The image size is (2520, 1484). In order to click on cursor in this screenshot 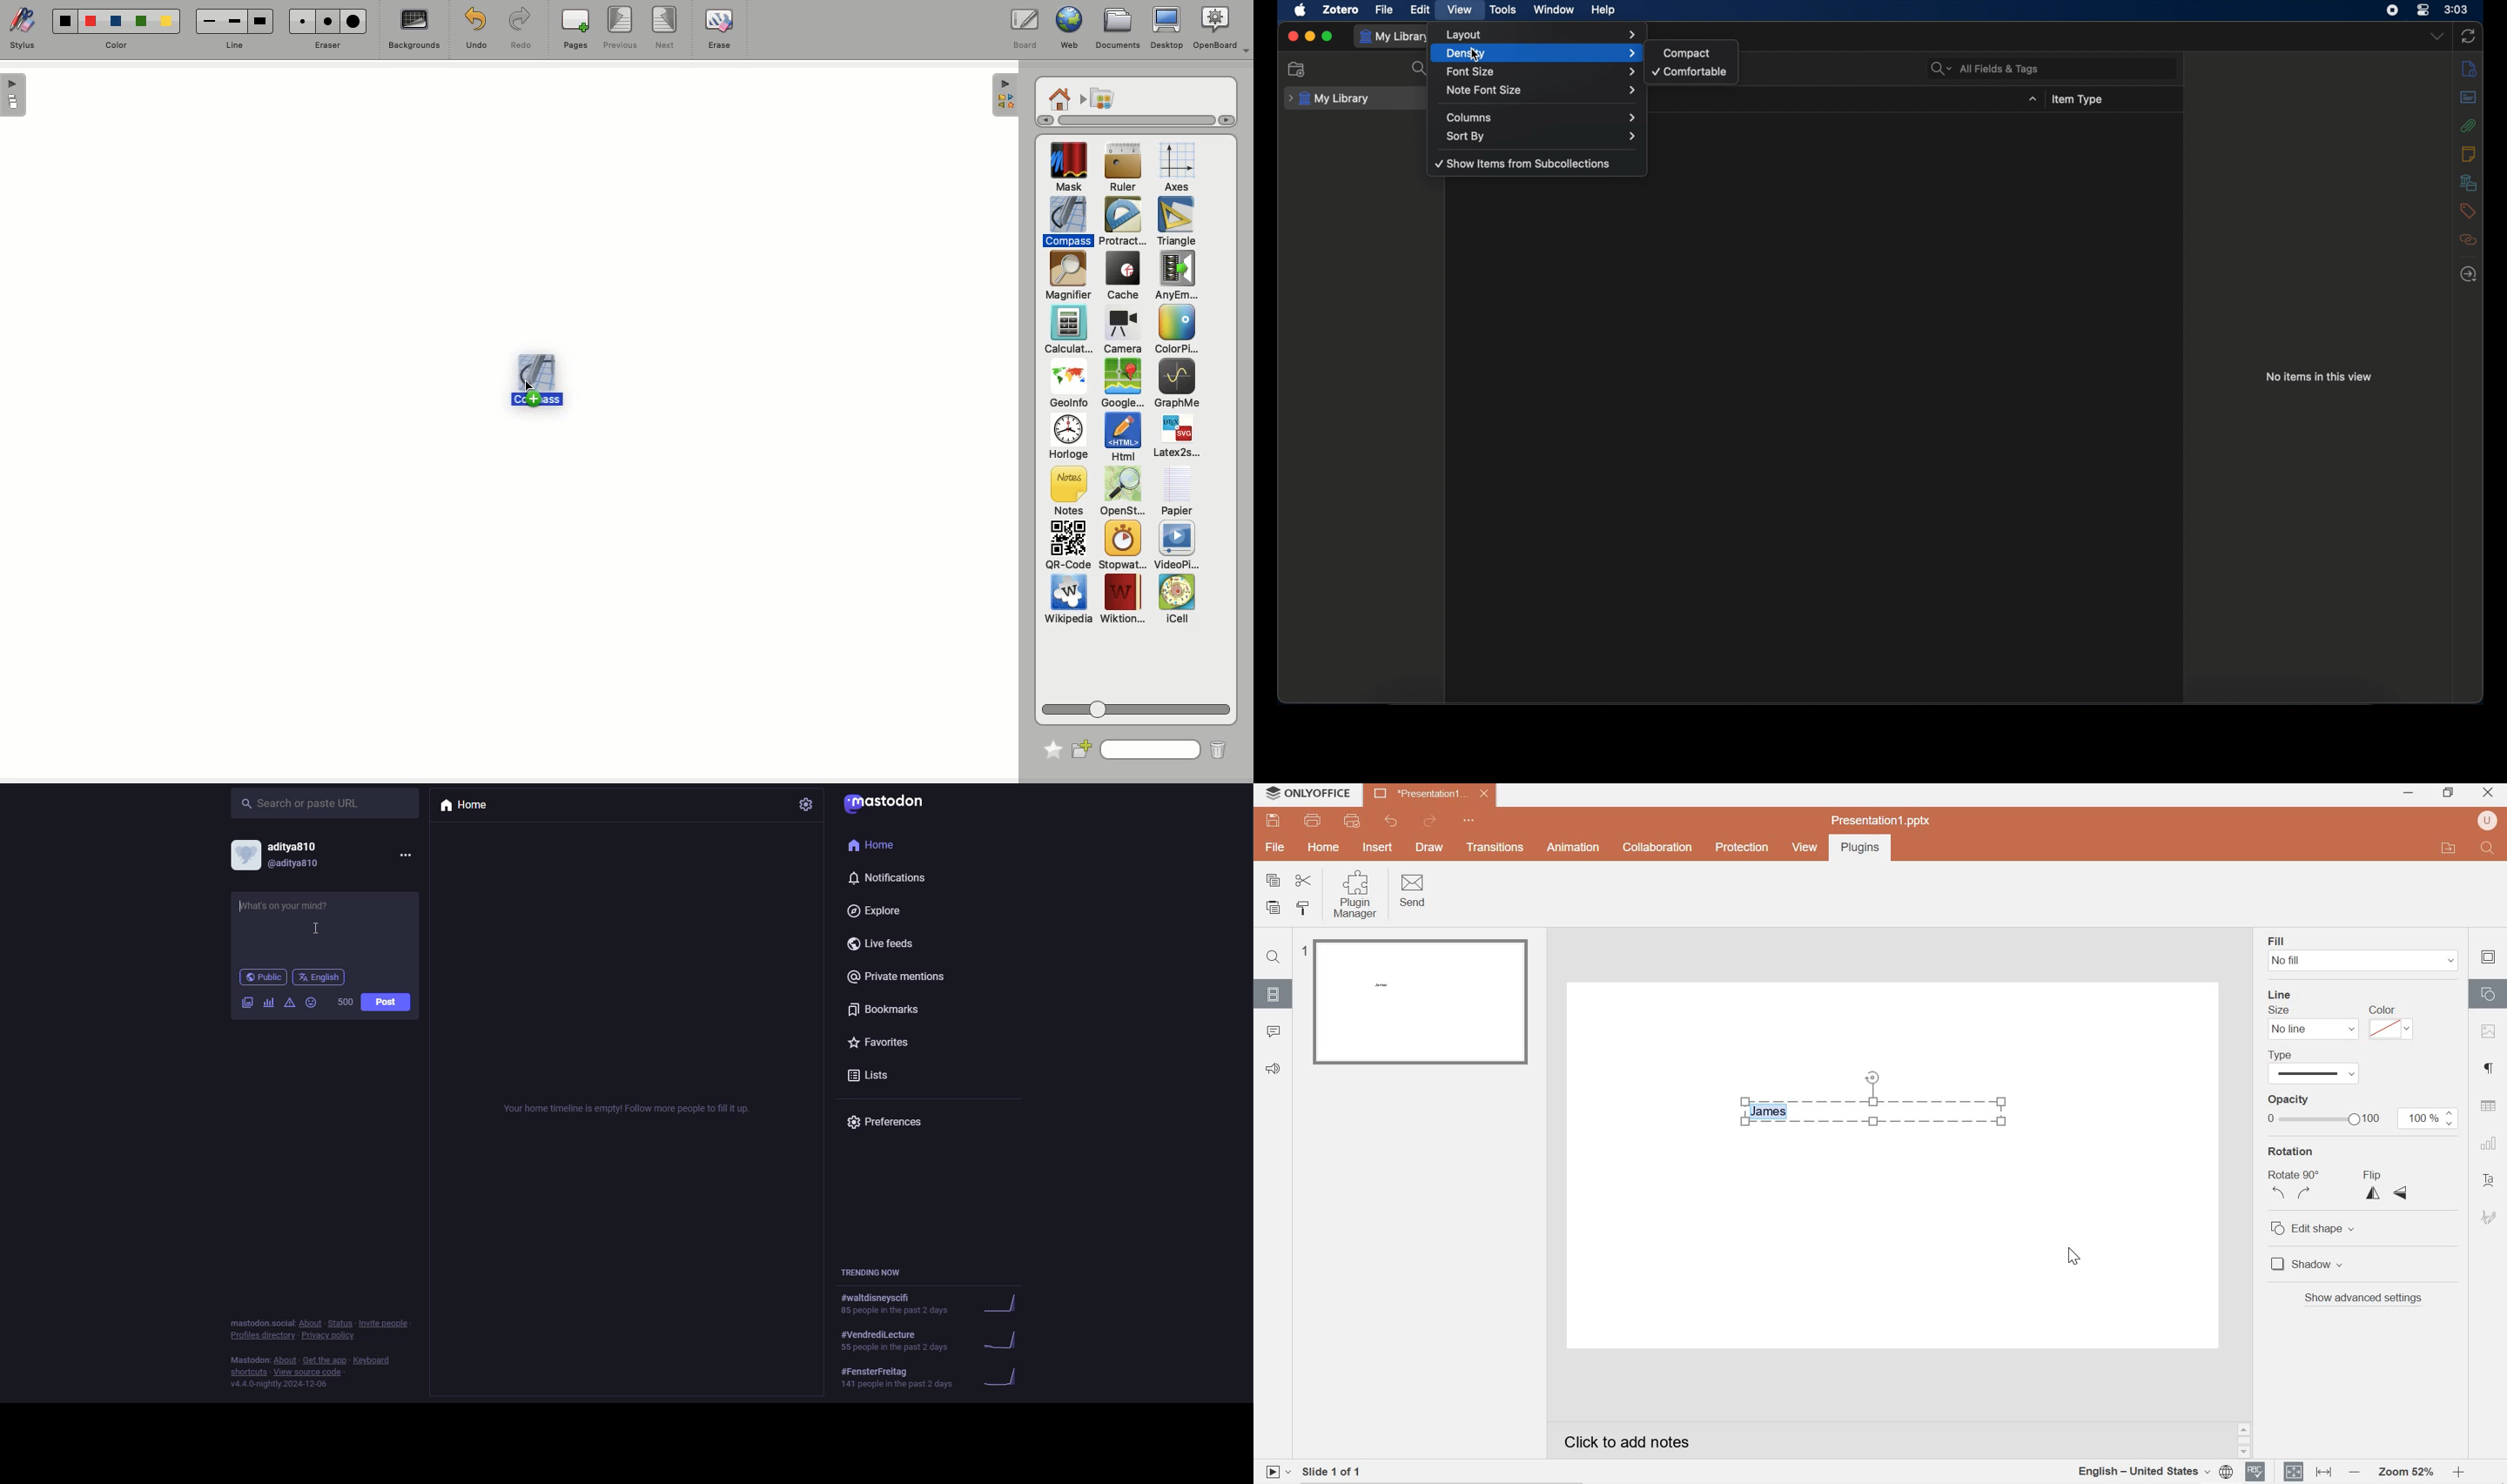, I will do `click(314, 929)`.